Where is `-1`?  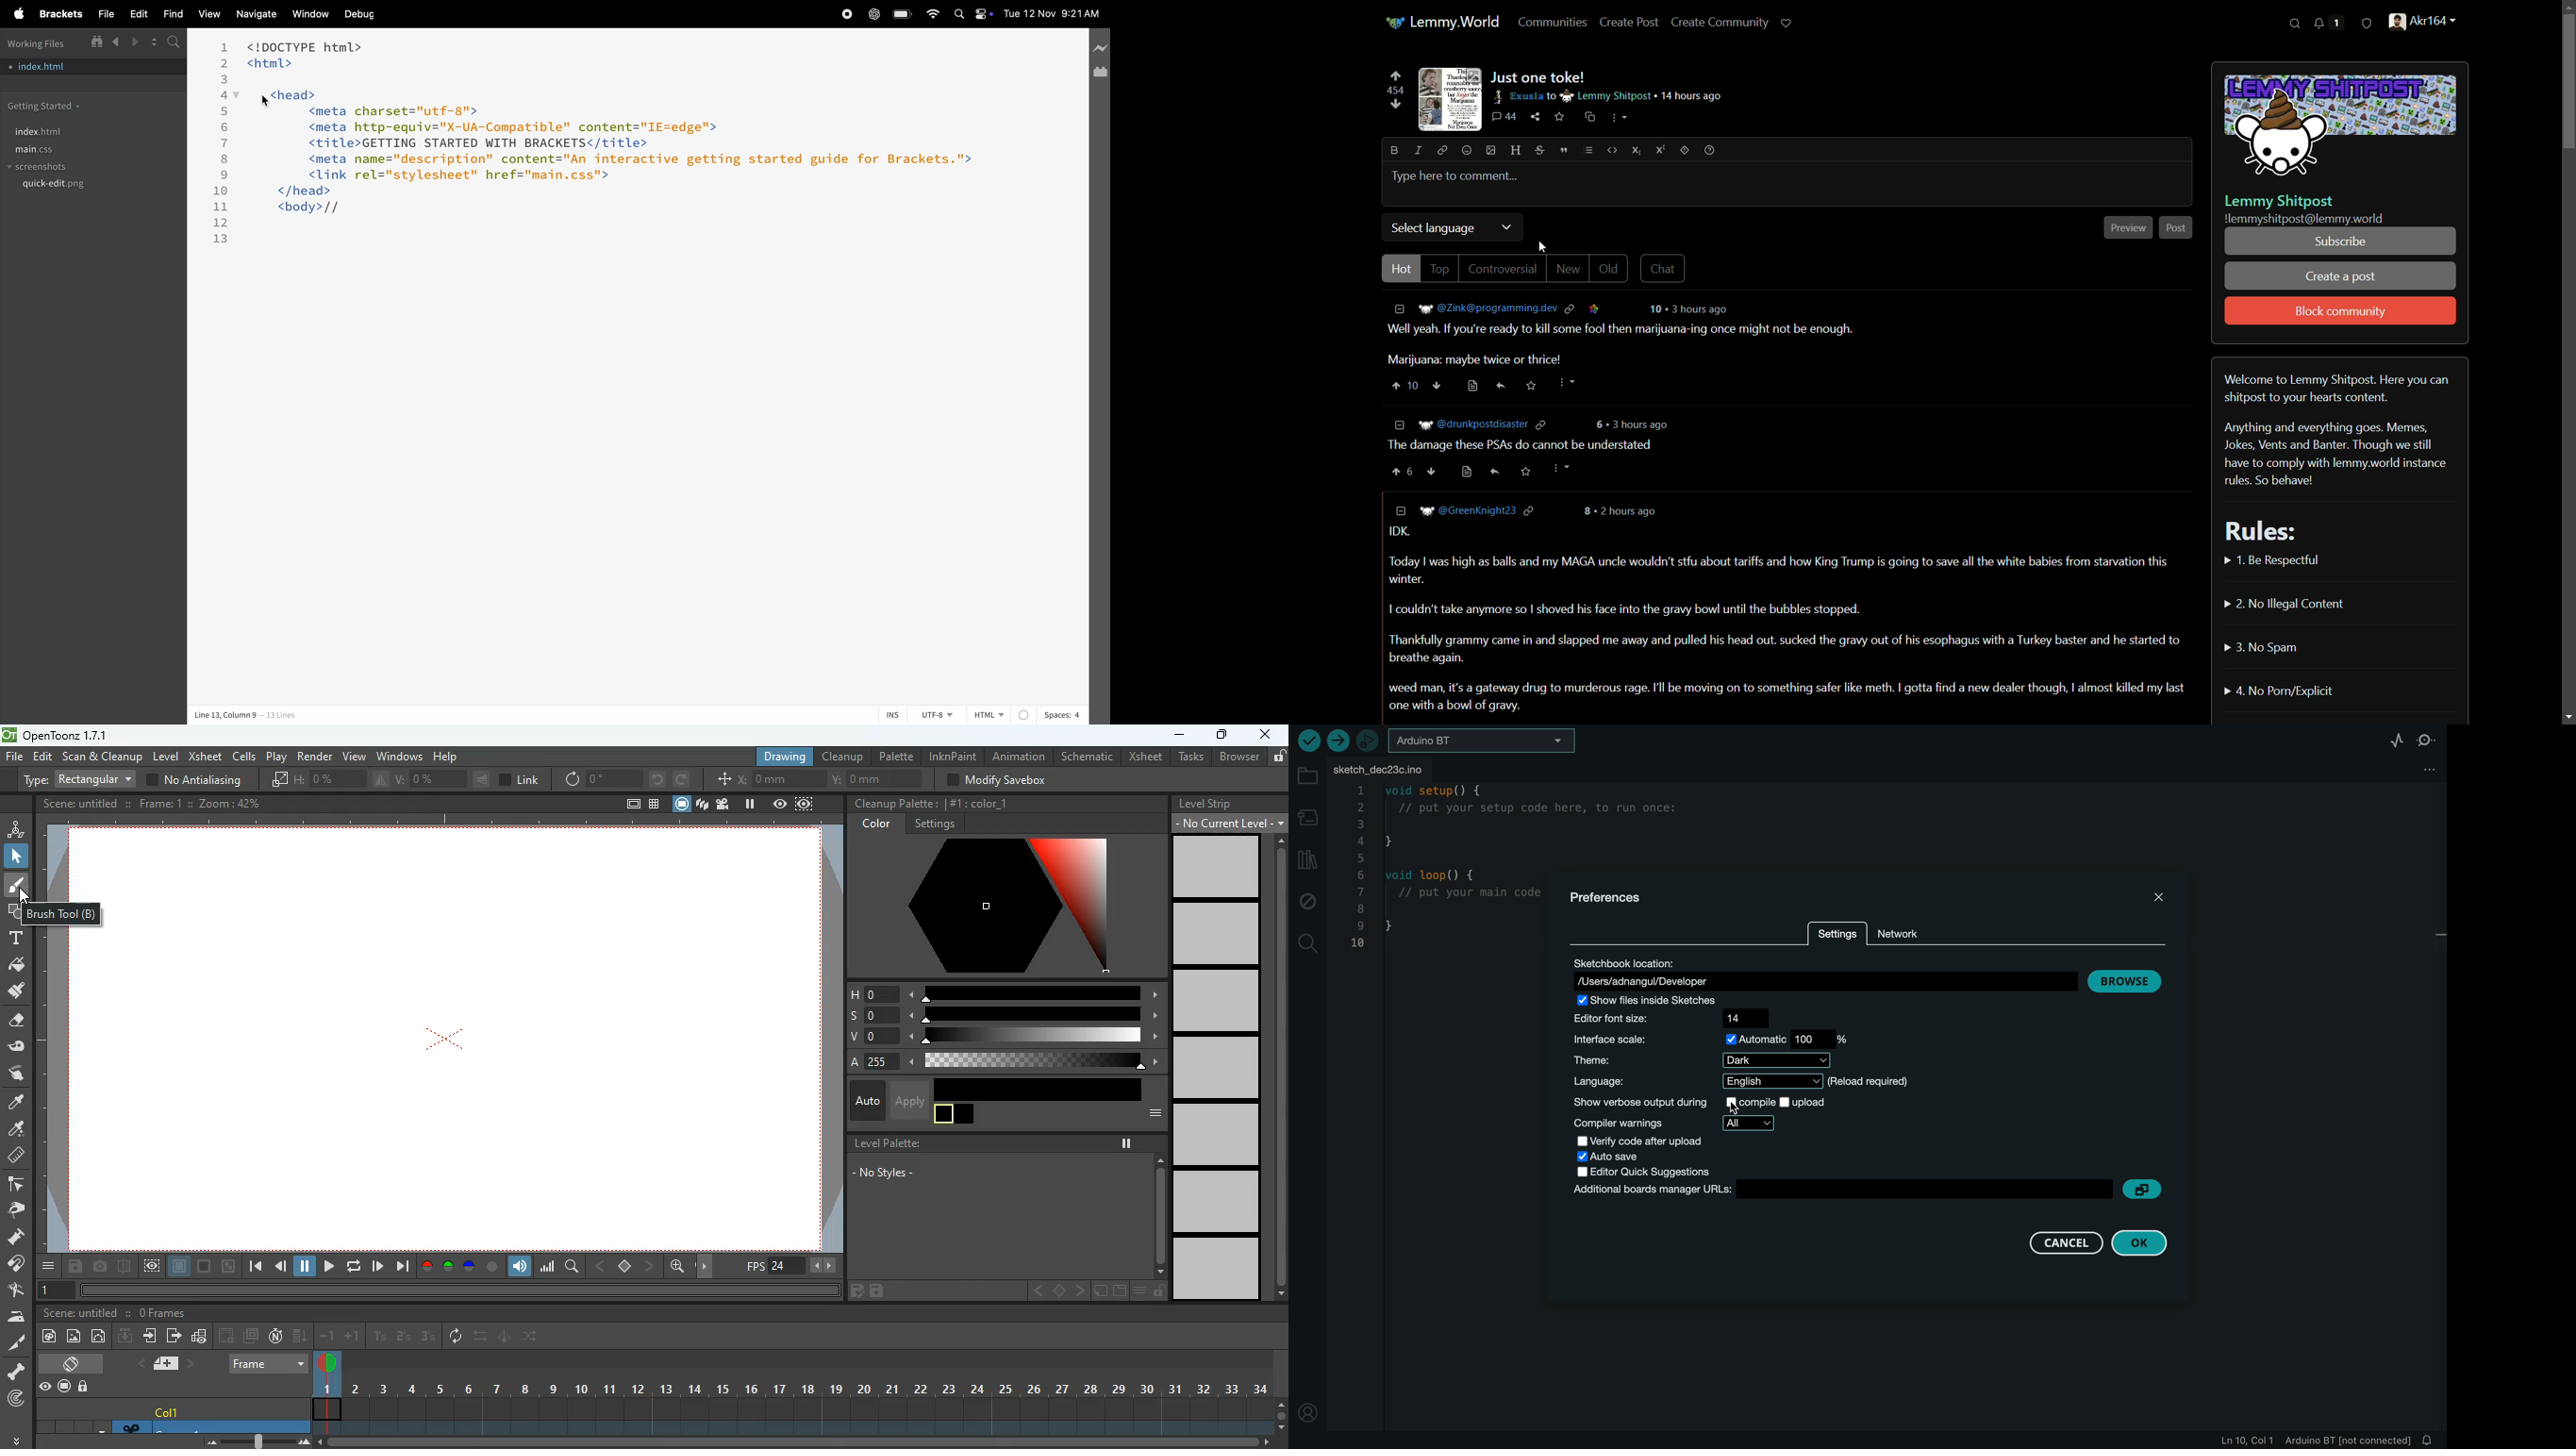
-1 is located at coordinates (327, 1335).